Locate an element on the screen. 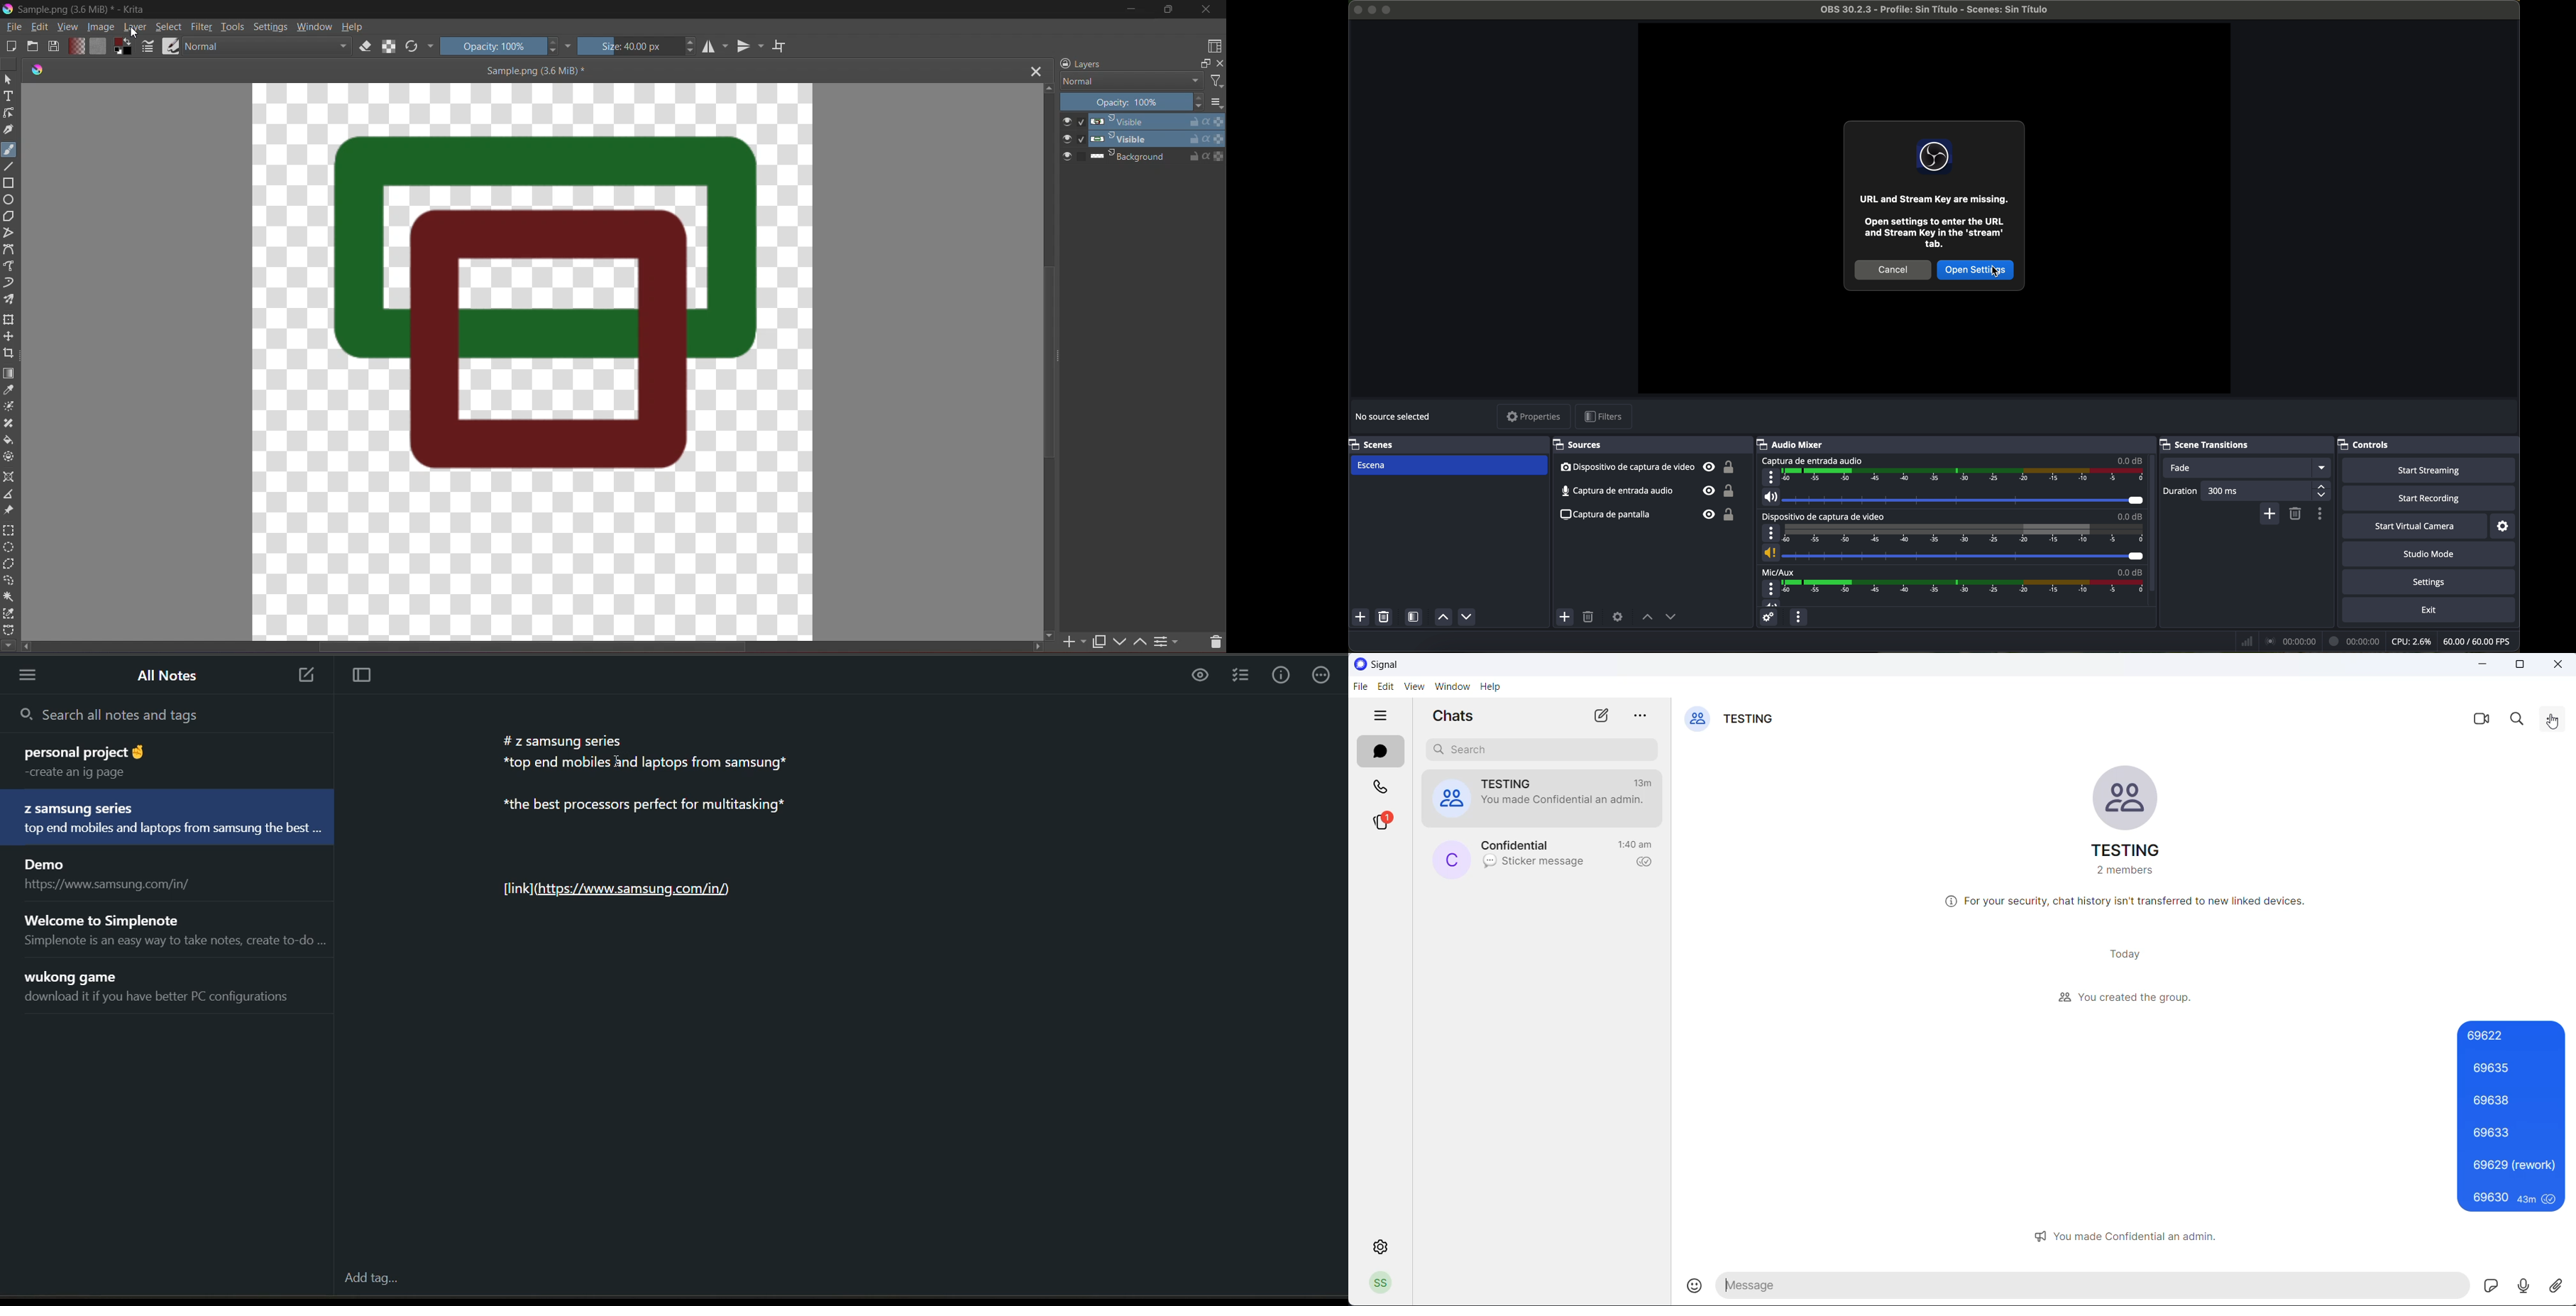 The width and height of the screenshot is (2576, 1316). controls is located at coordinates (2428, 445).